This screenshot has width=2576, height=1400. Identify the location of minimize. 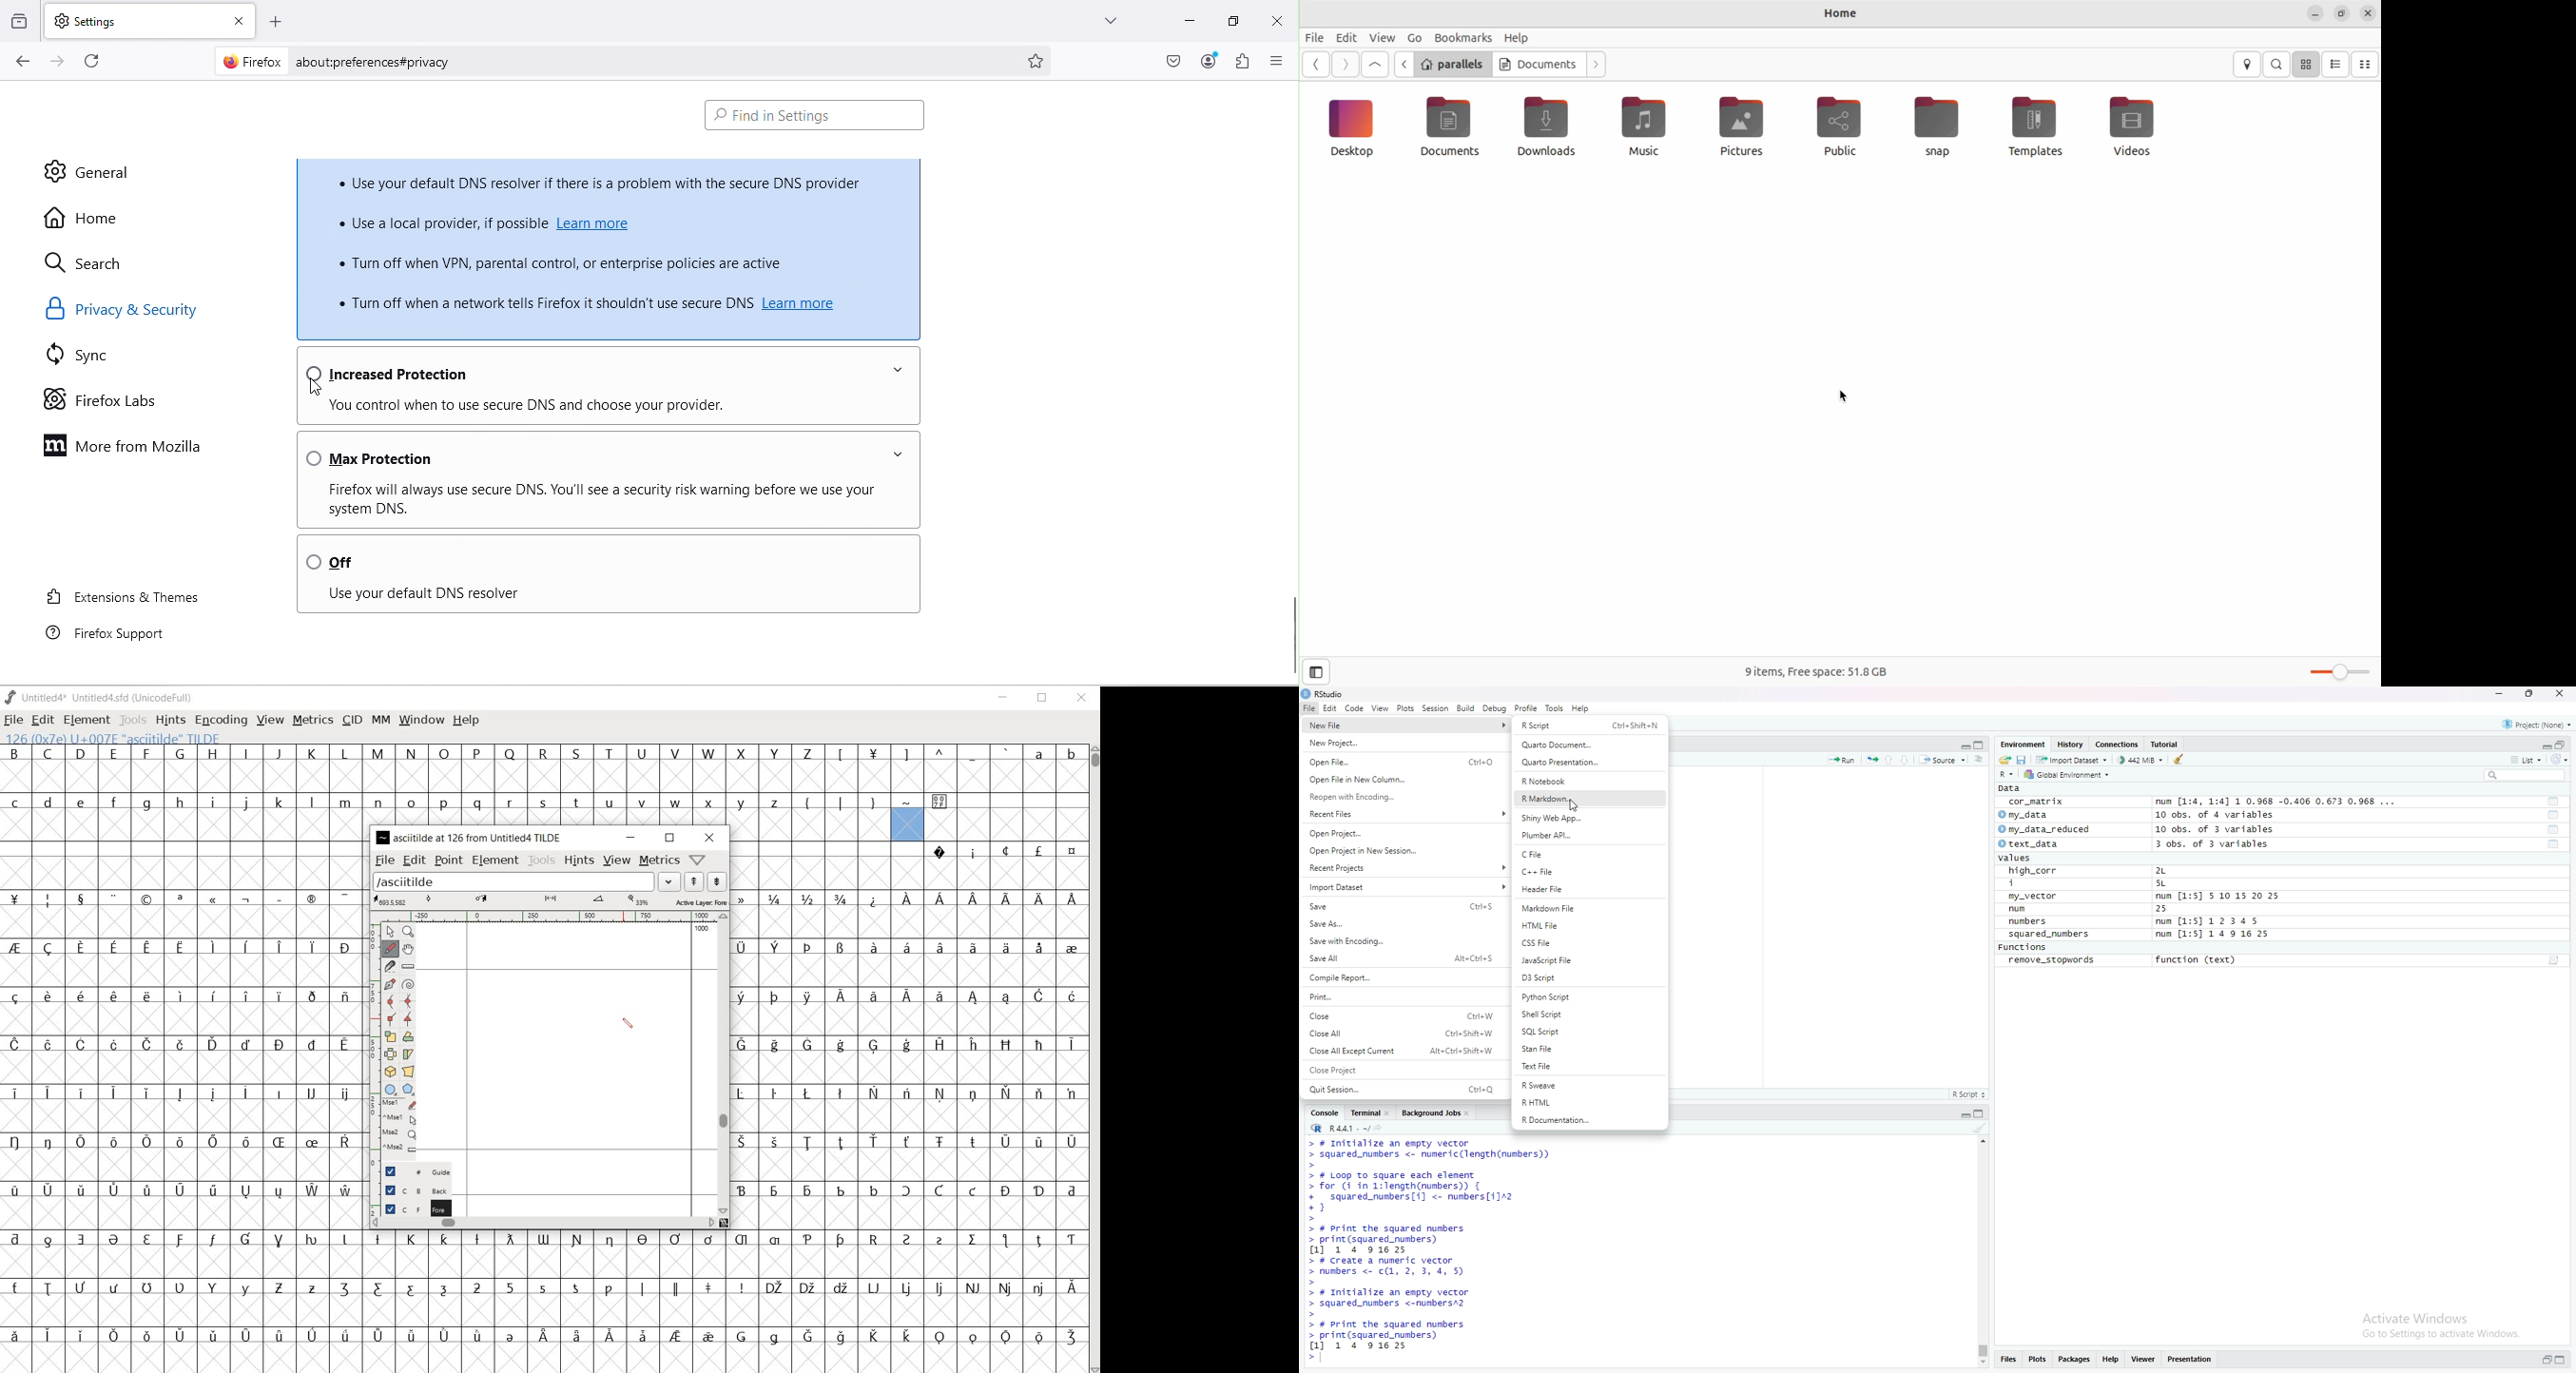
(2498, 694).